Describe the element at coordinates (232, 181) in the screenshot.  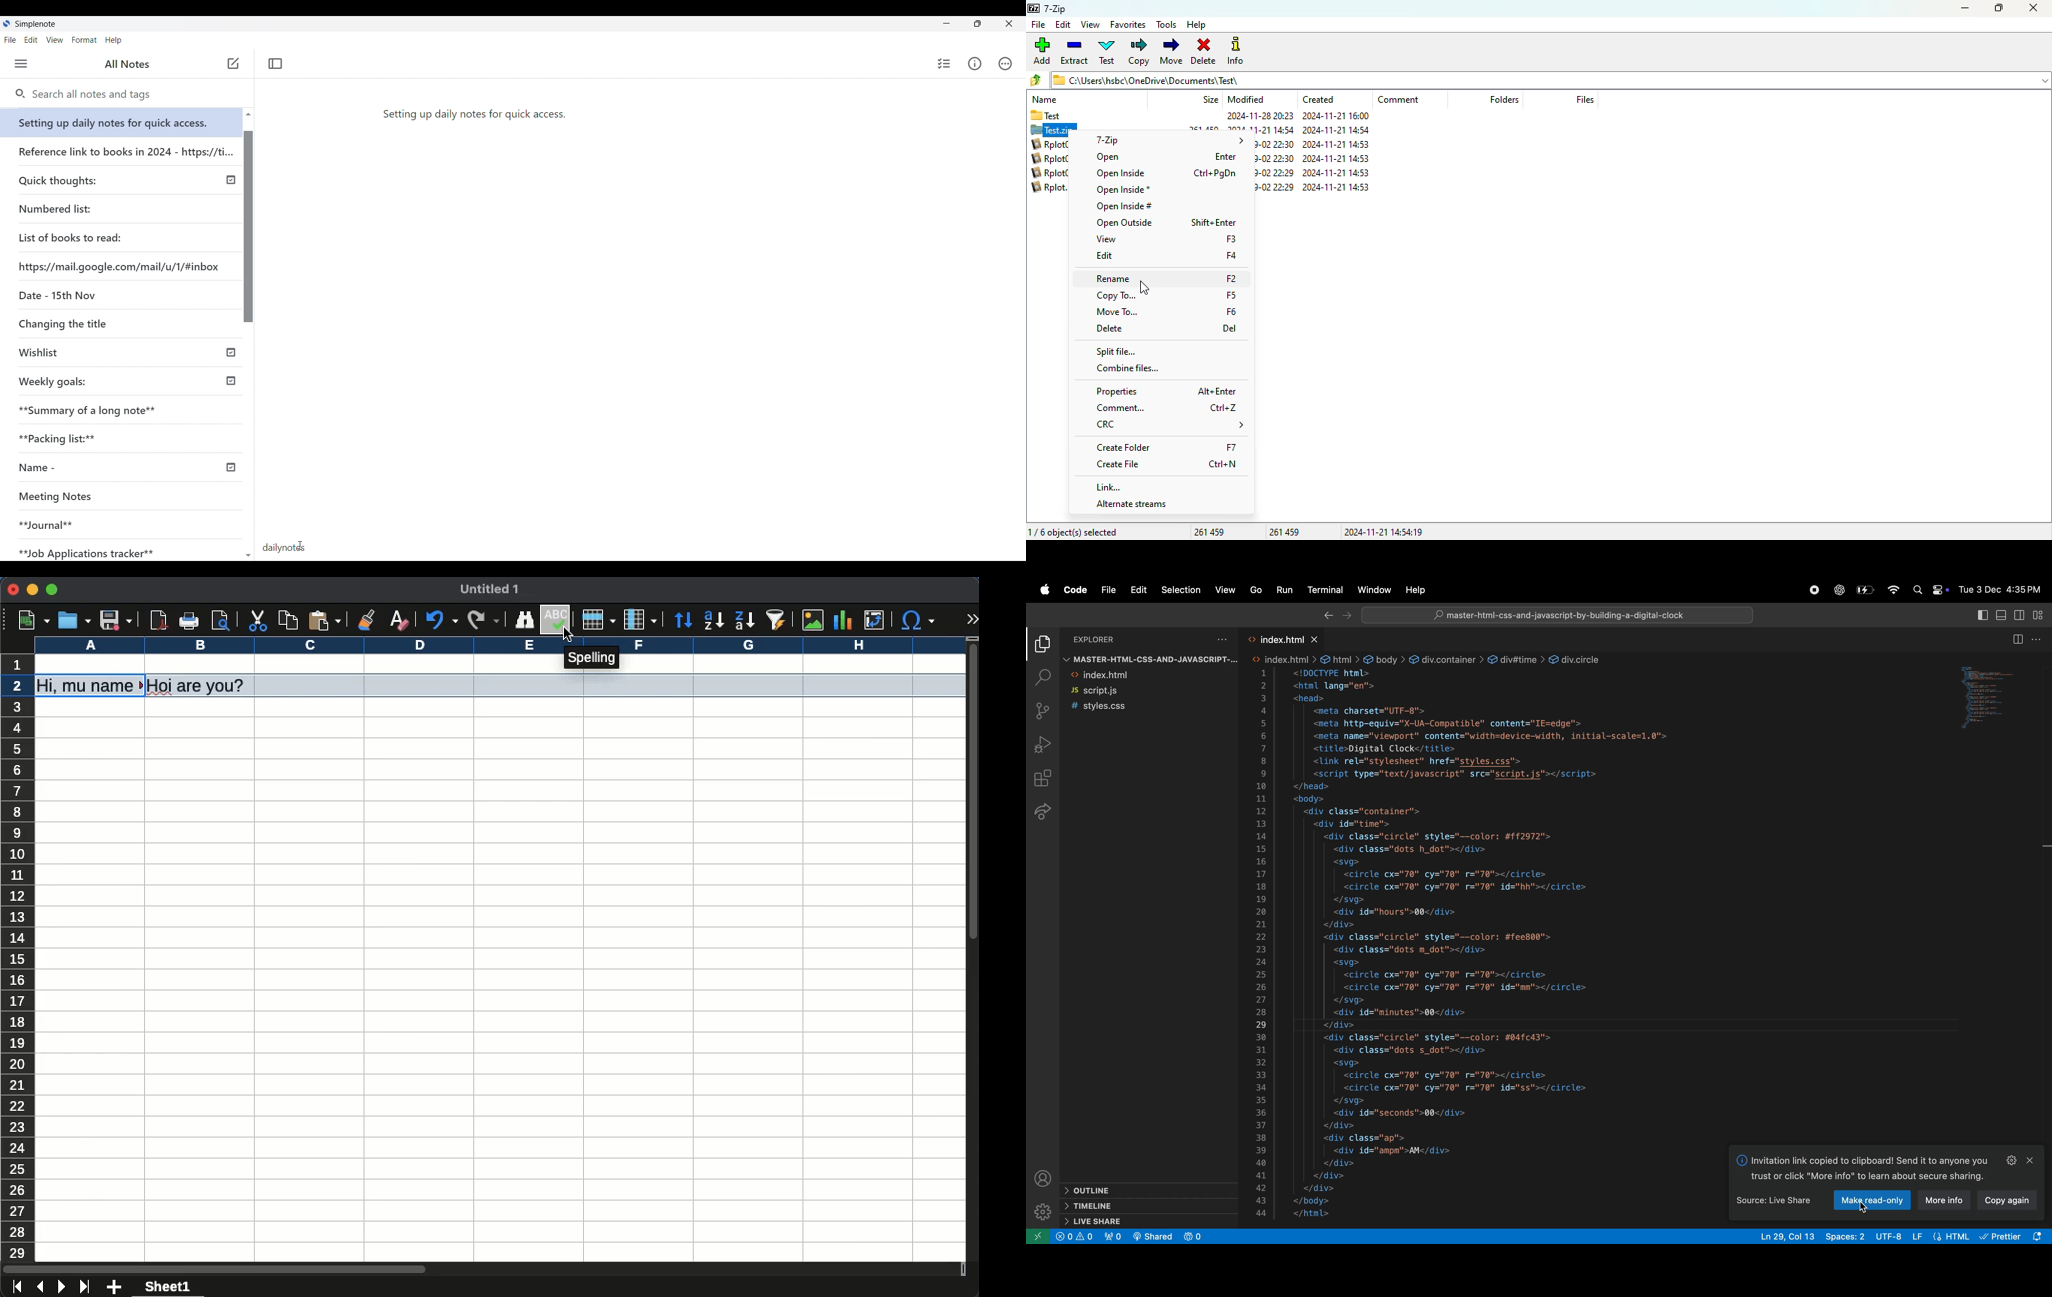
I see `published` at that location.